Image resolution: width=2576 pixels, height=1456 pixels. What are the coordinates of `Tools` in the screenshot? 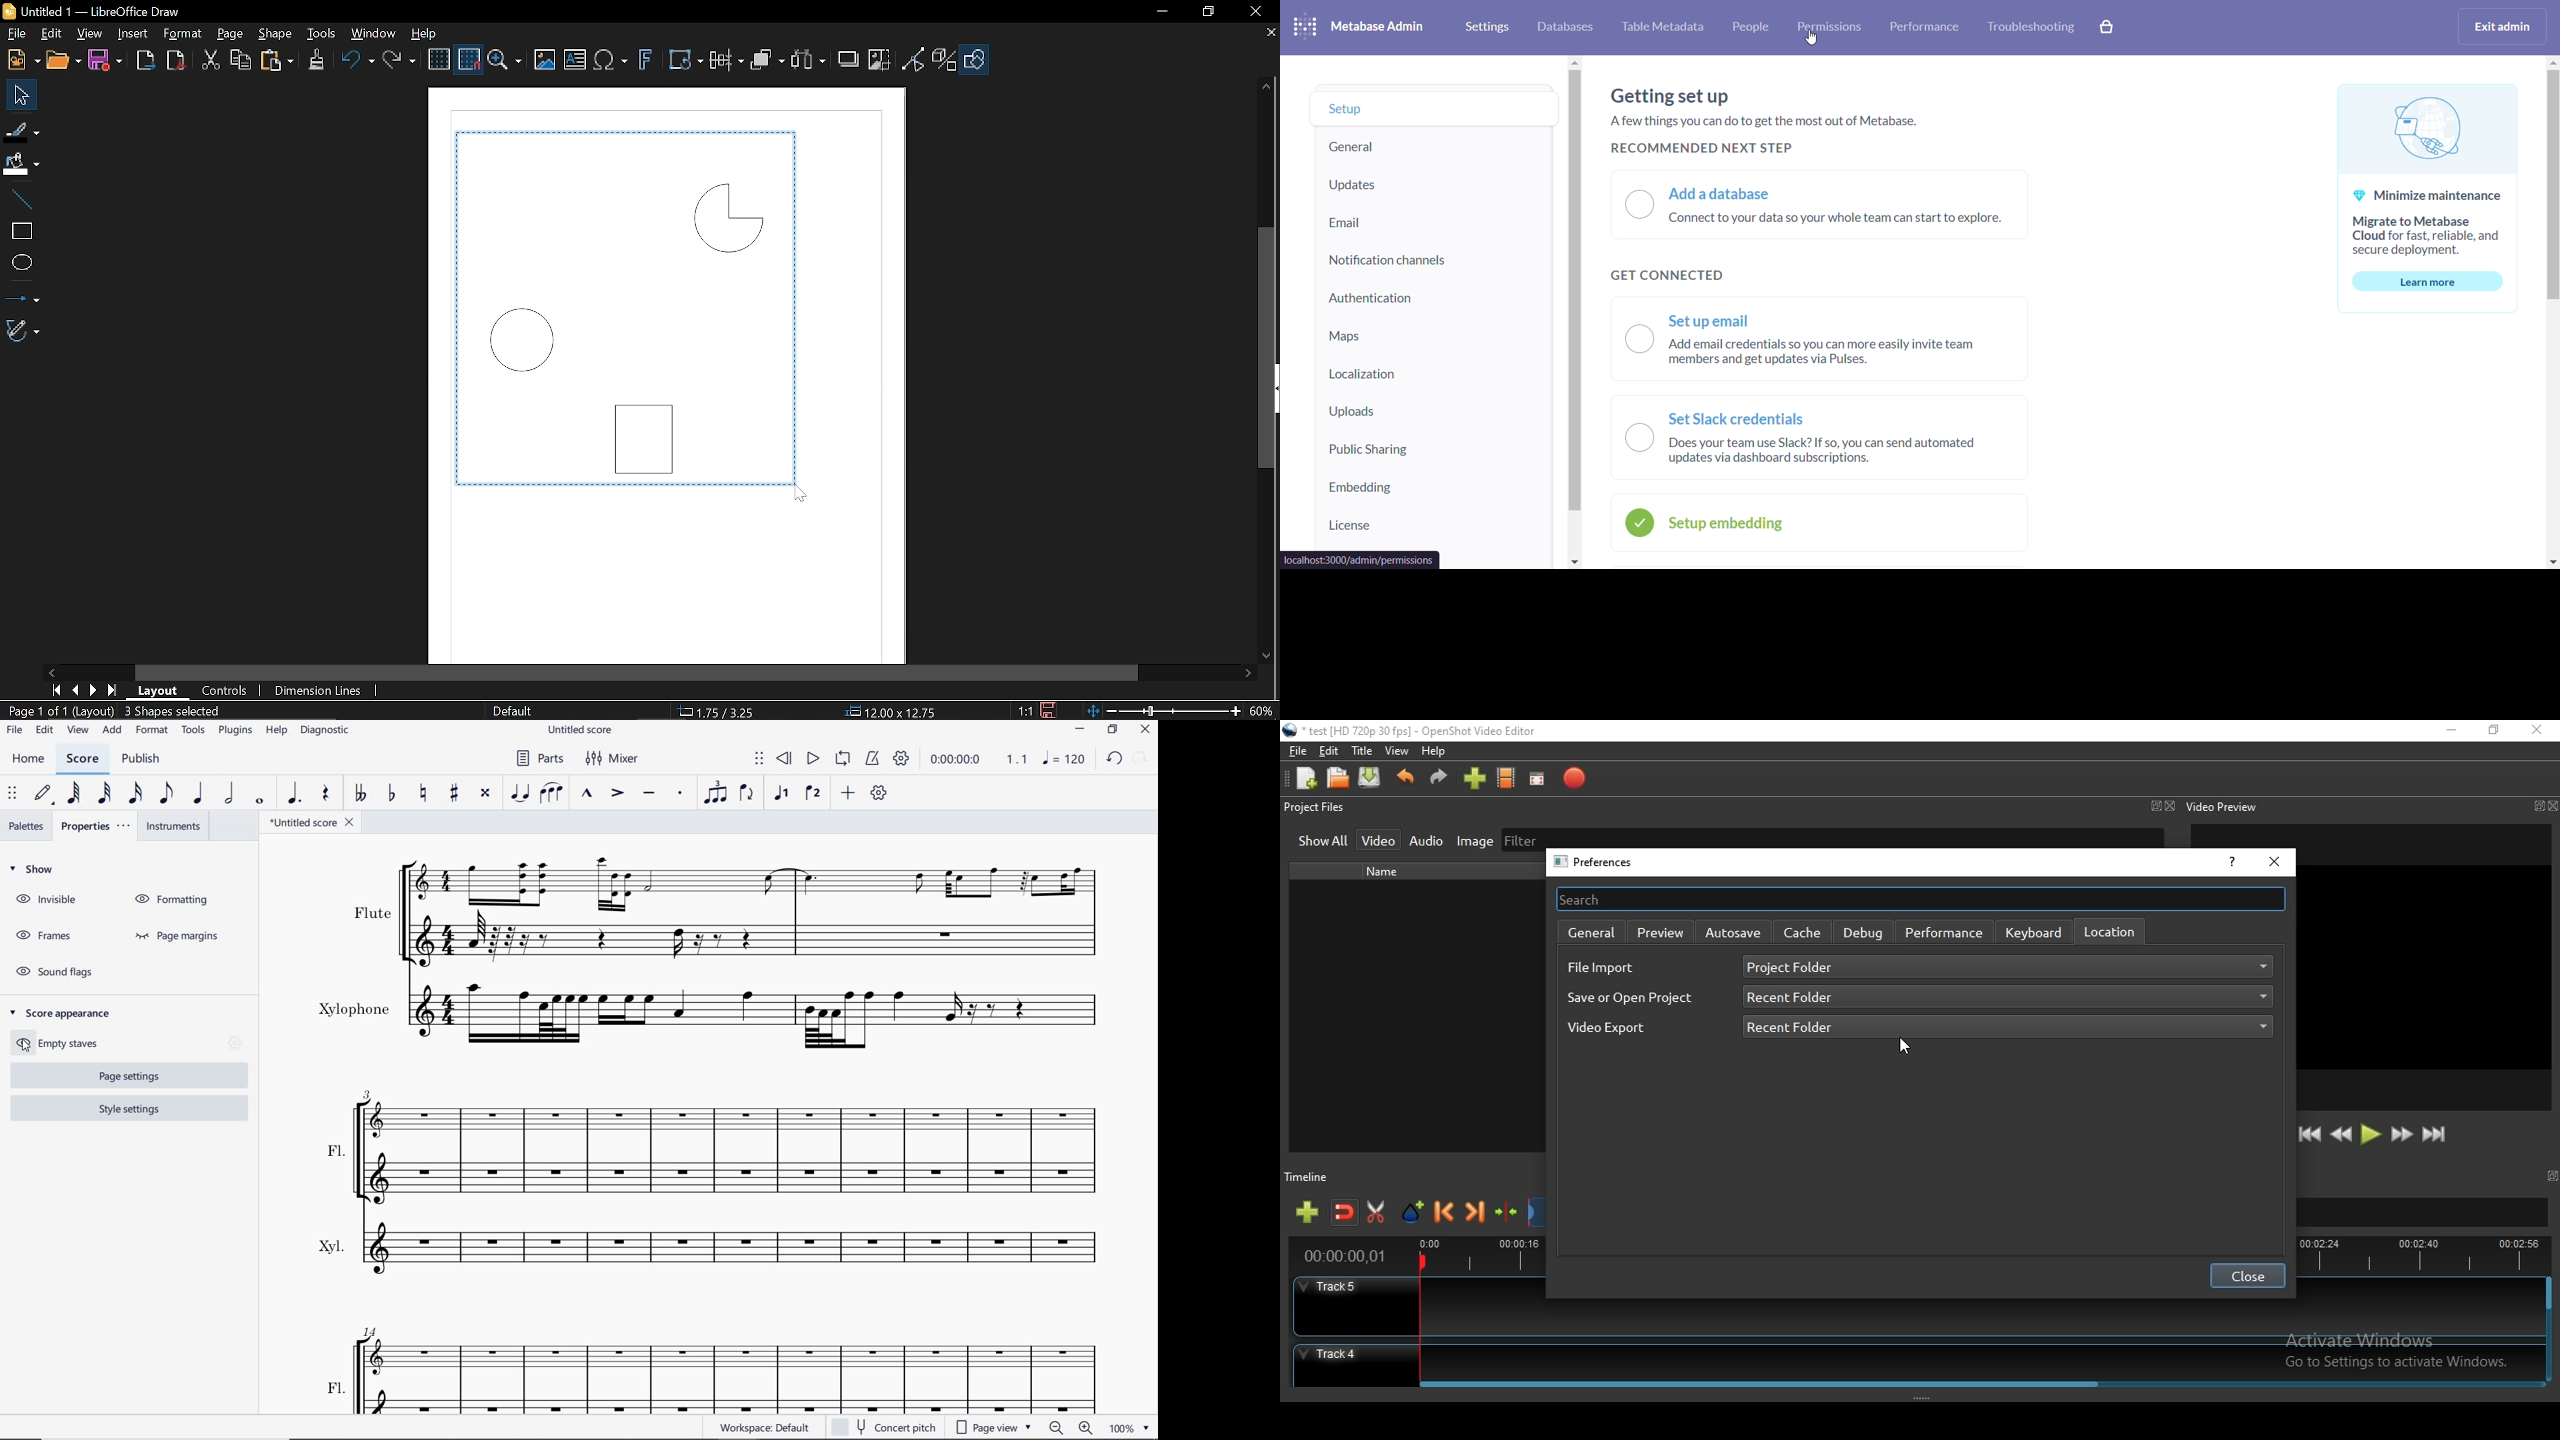 It's located at (321, 34).